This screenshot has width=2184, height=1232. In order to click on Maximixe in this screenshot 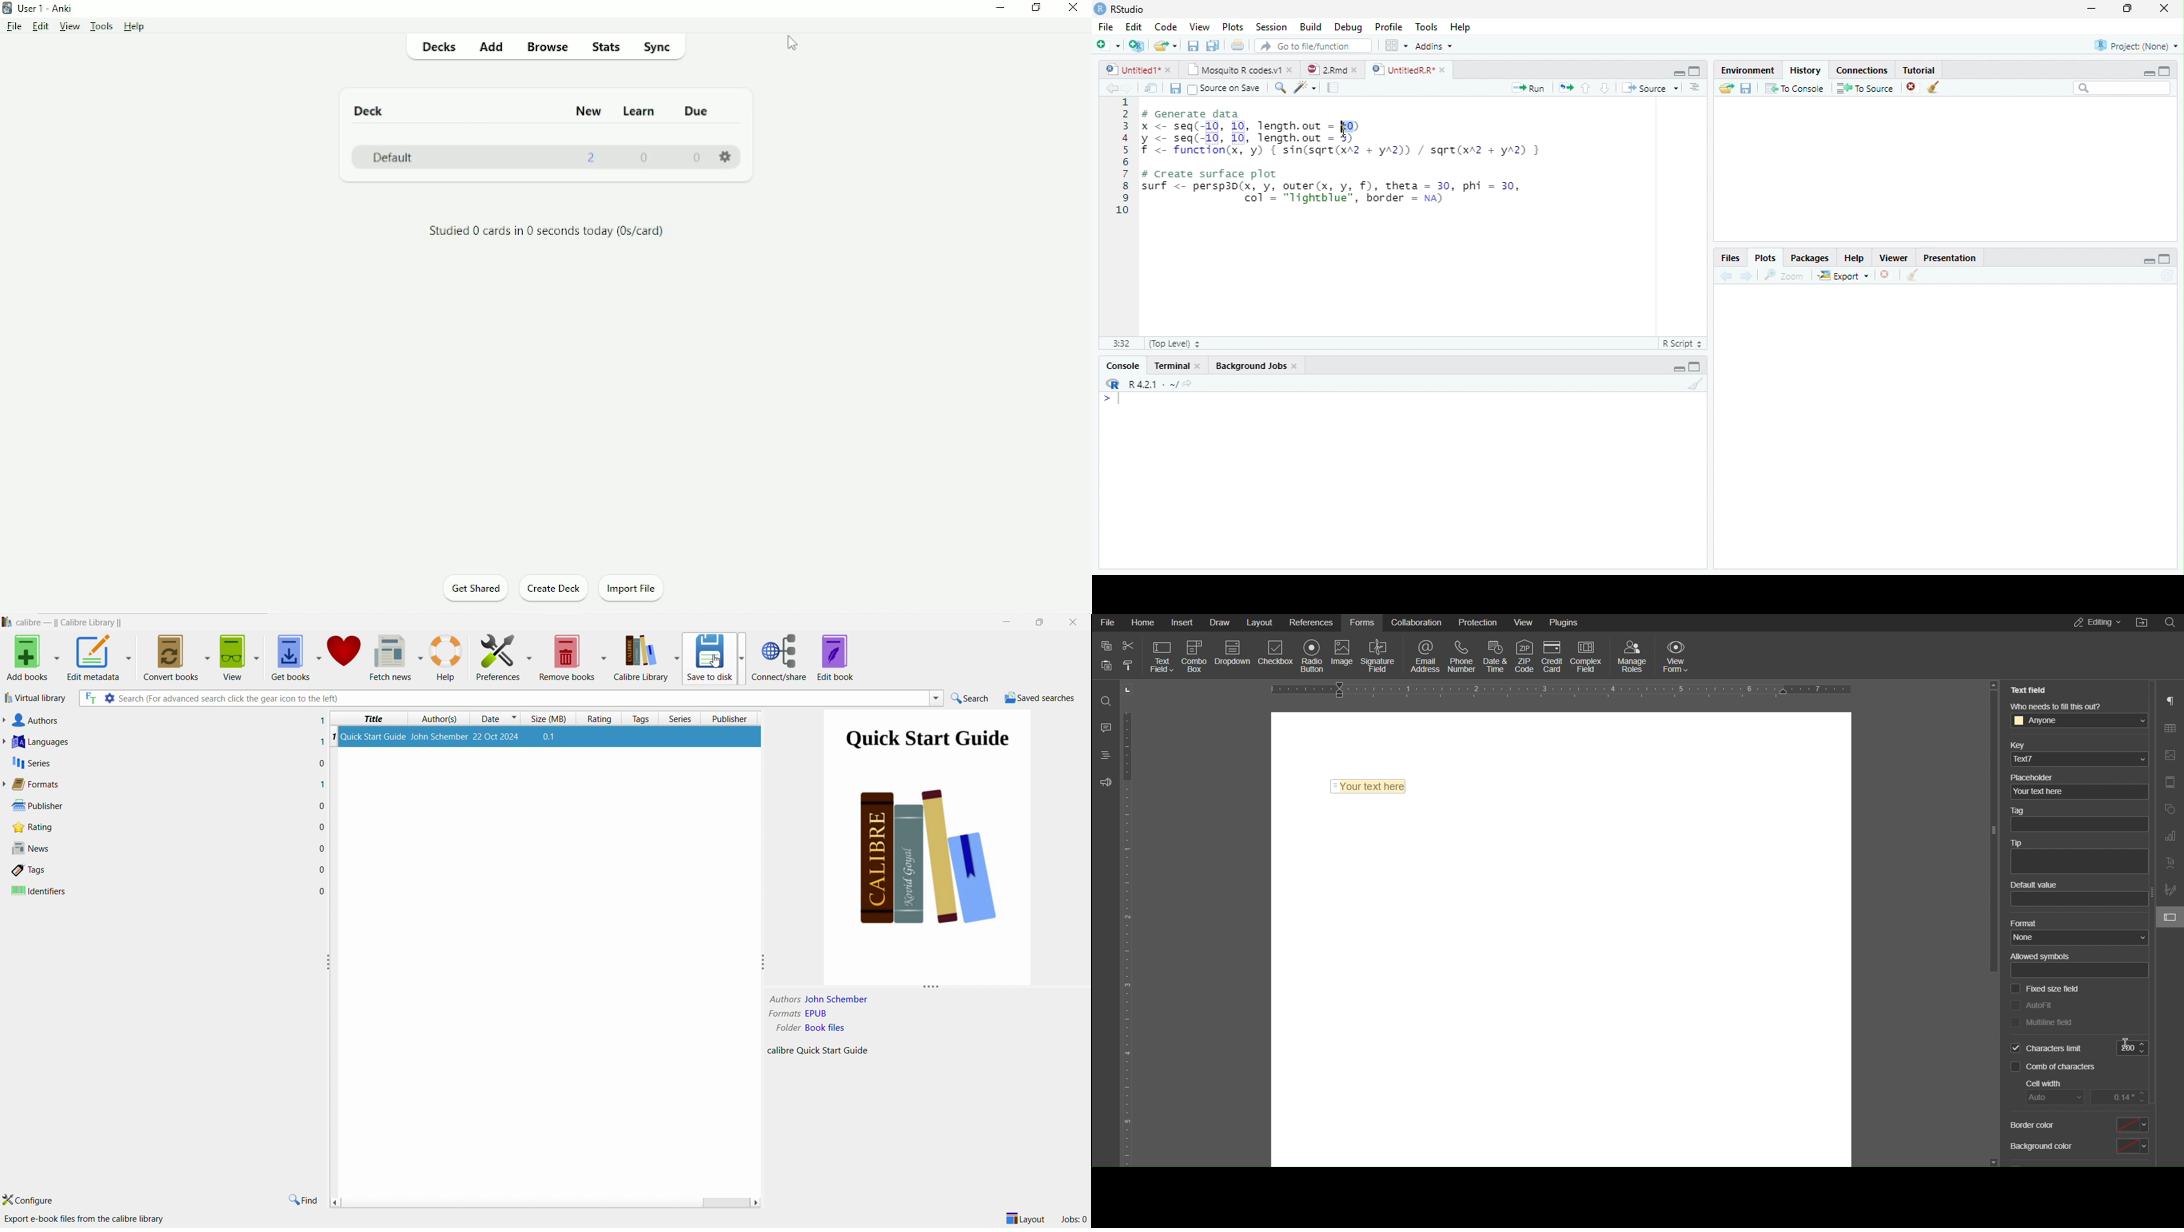, I will do `click(1695, 70)`.